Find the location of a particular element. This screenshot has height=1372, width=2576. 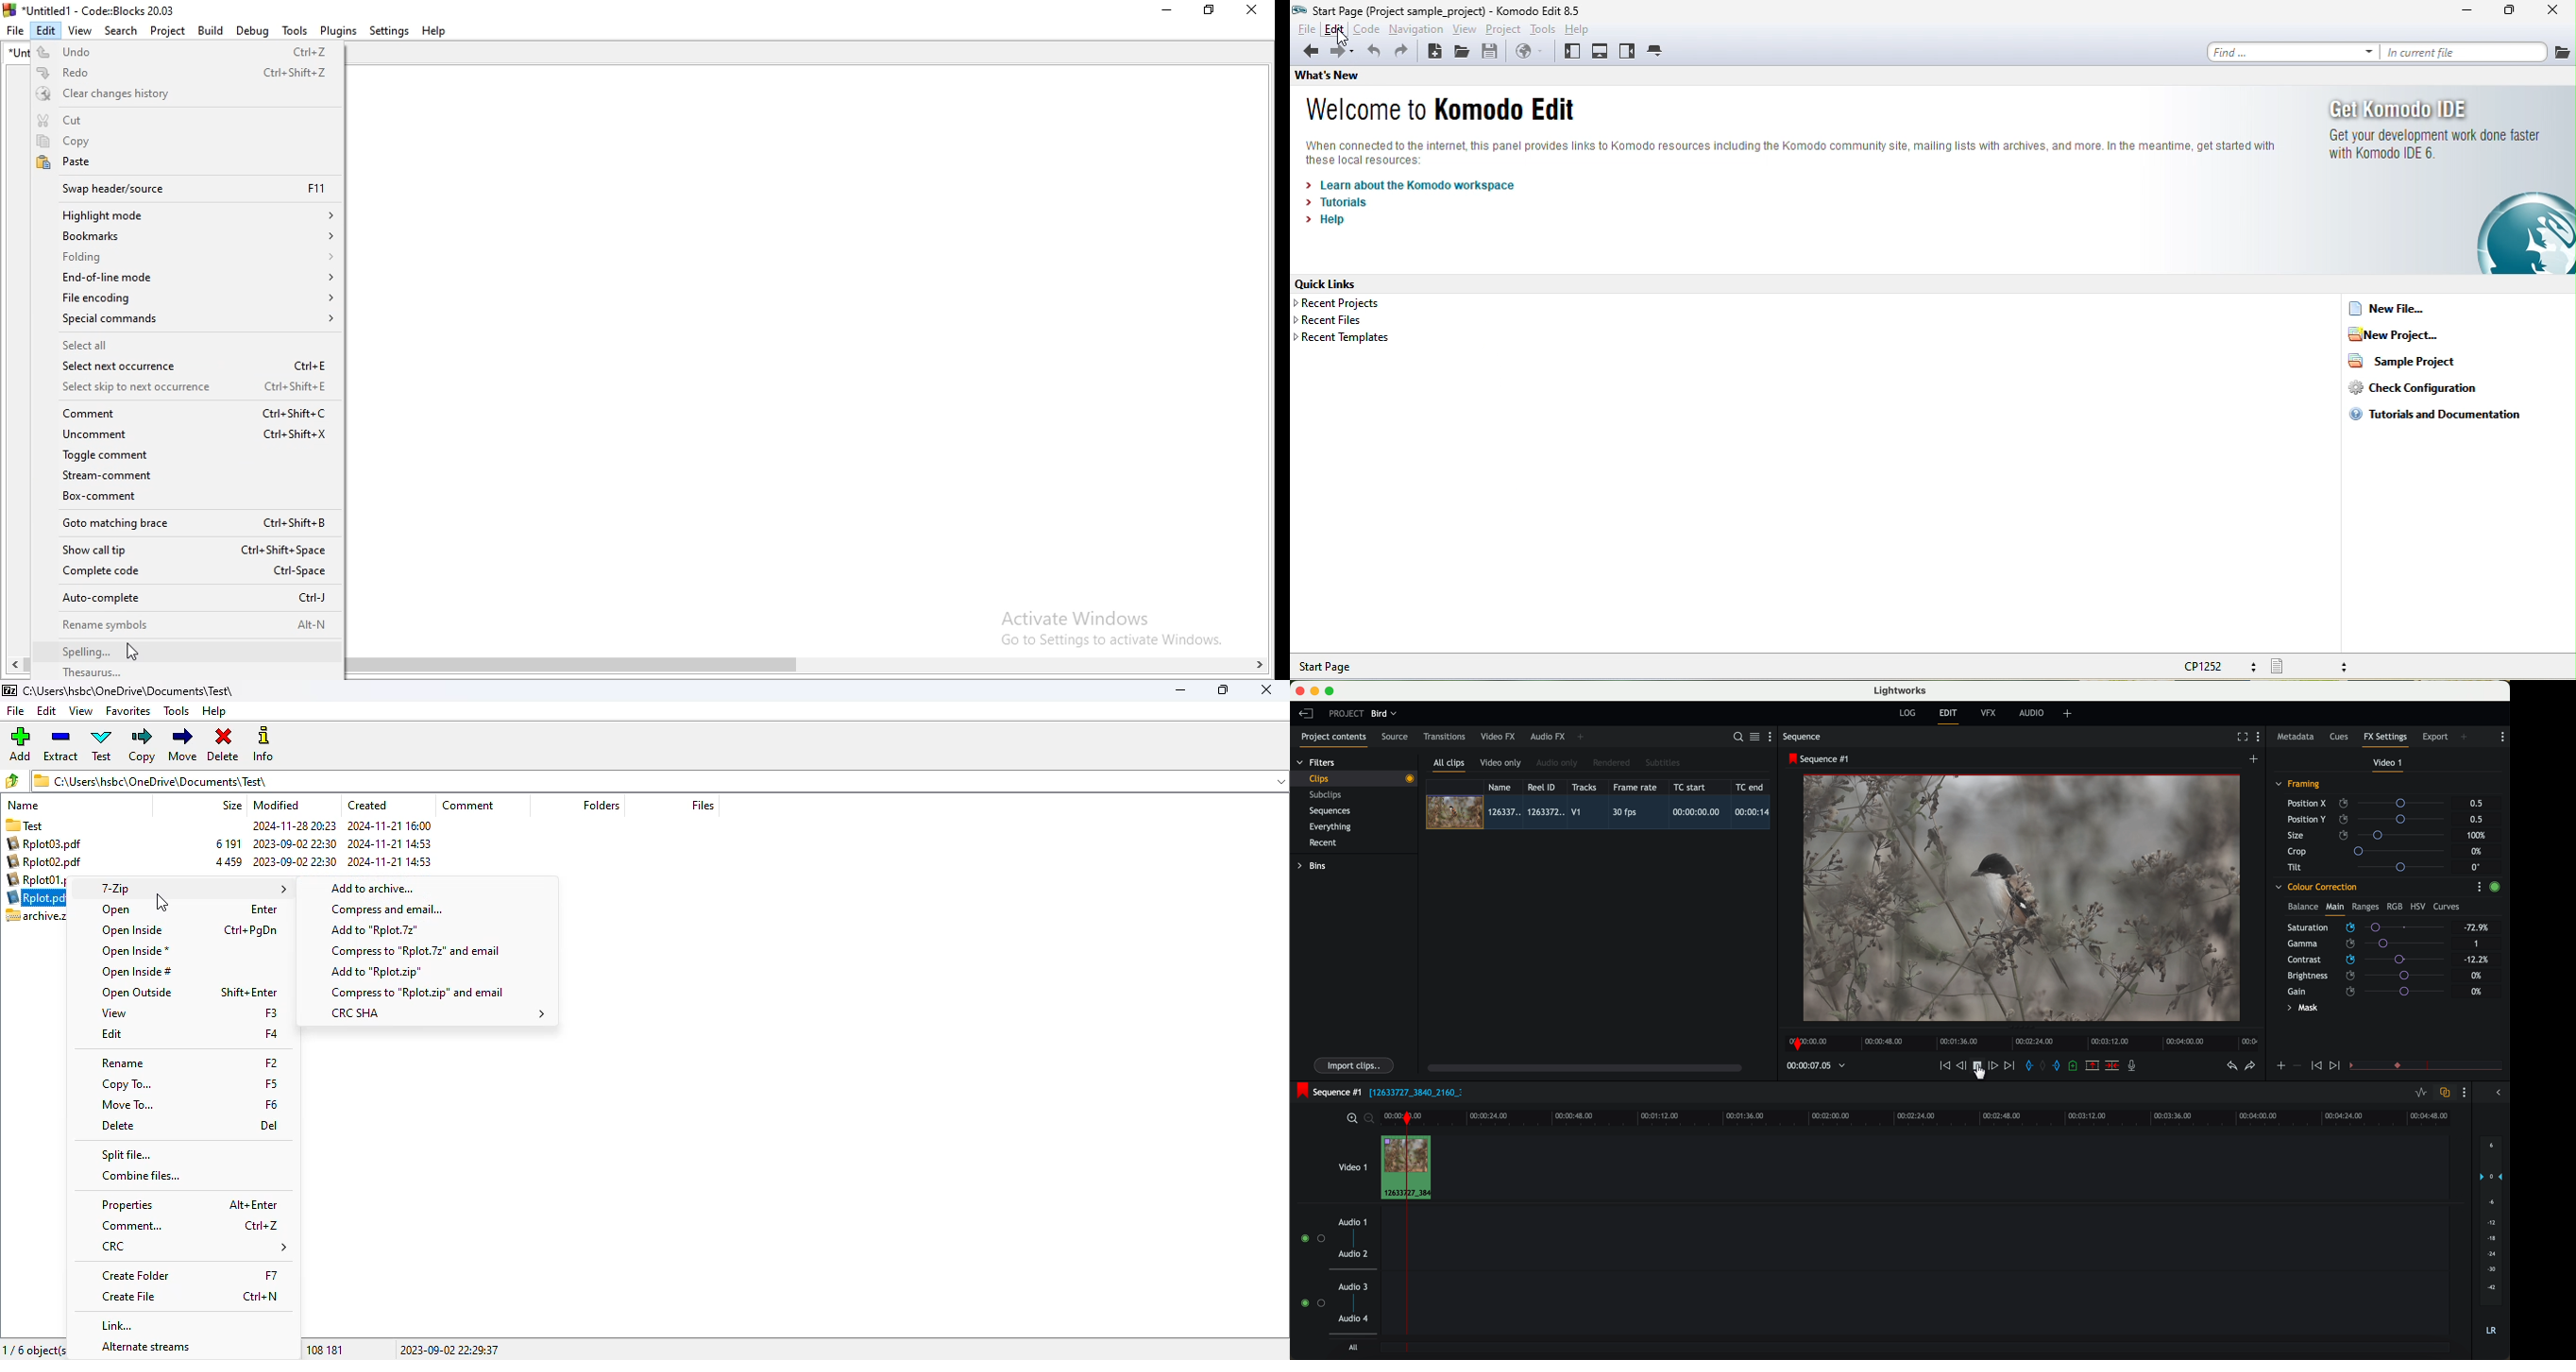

mouse up (saturation) is located at coordinates (2365, 926).